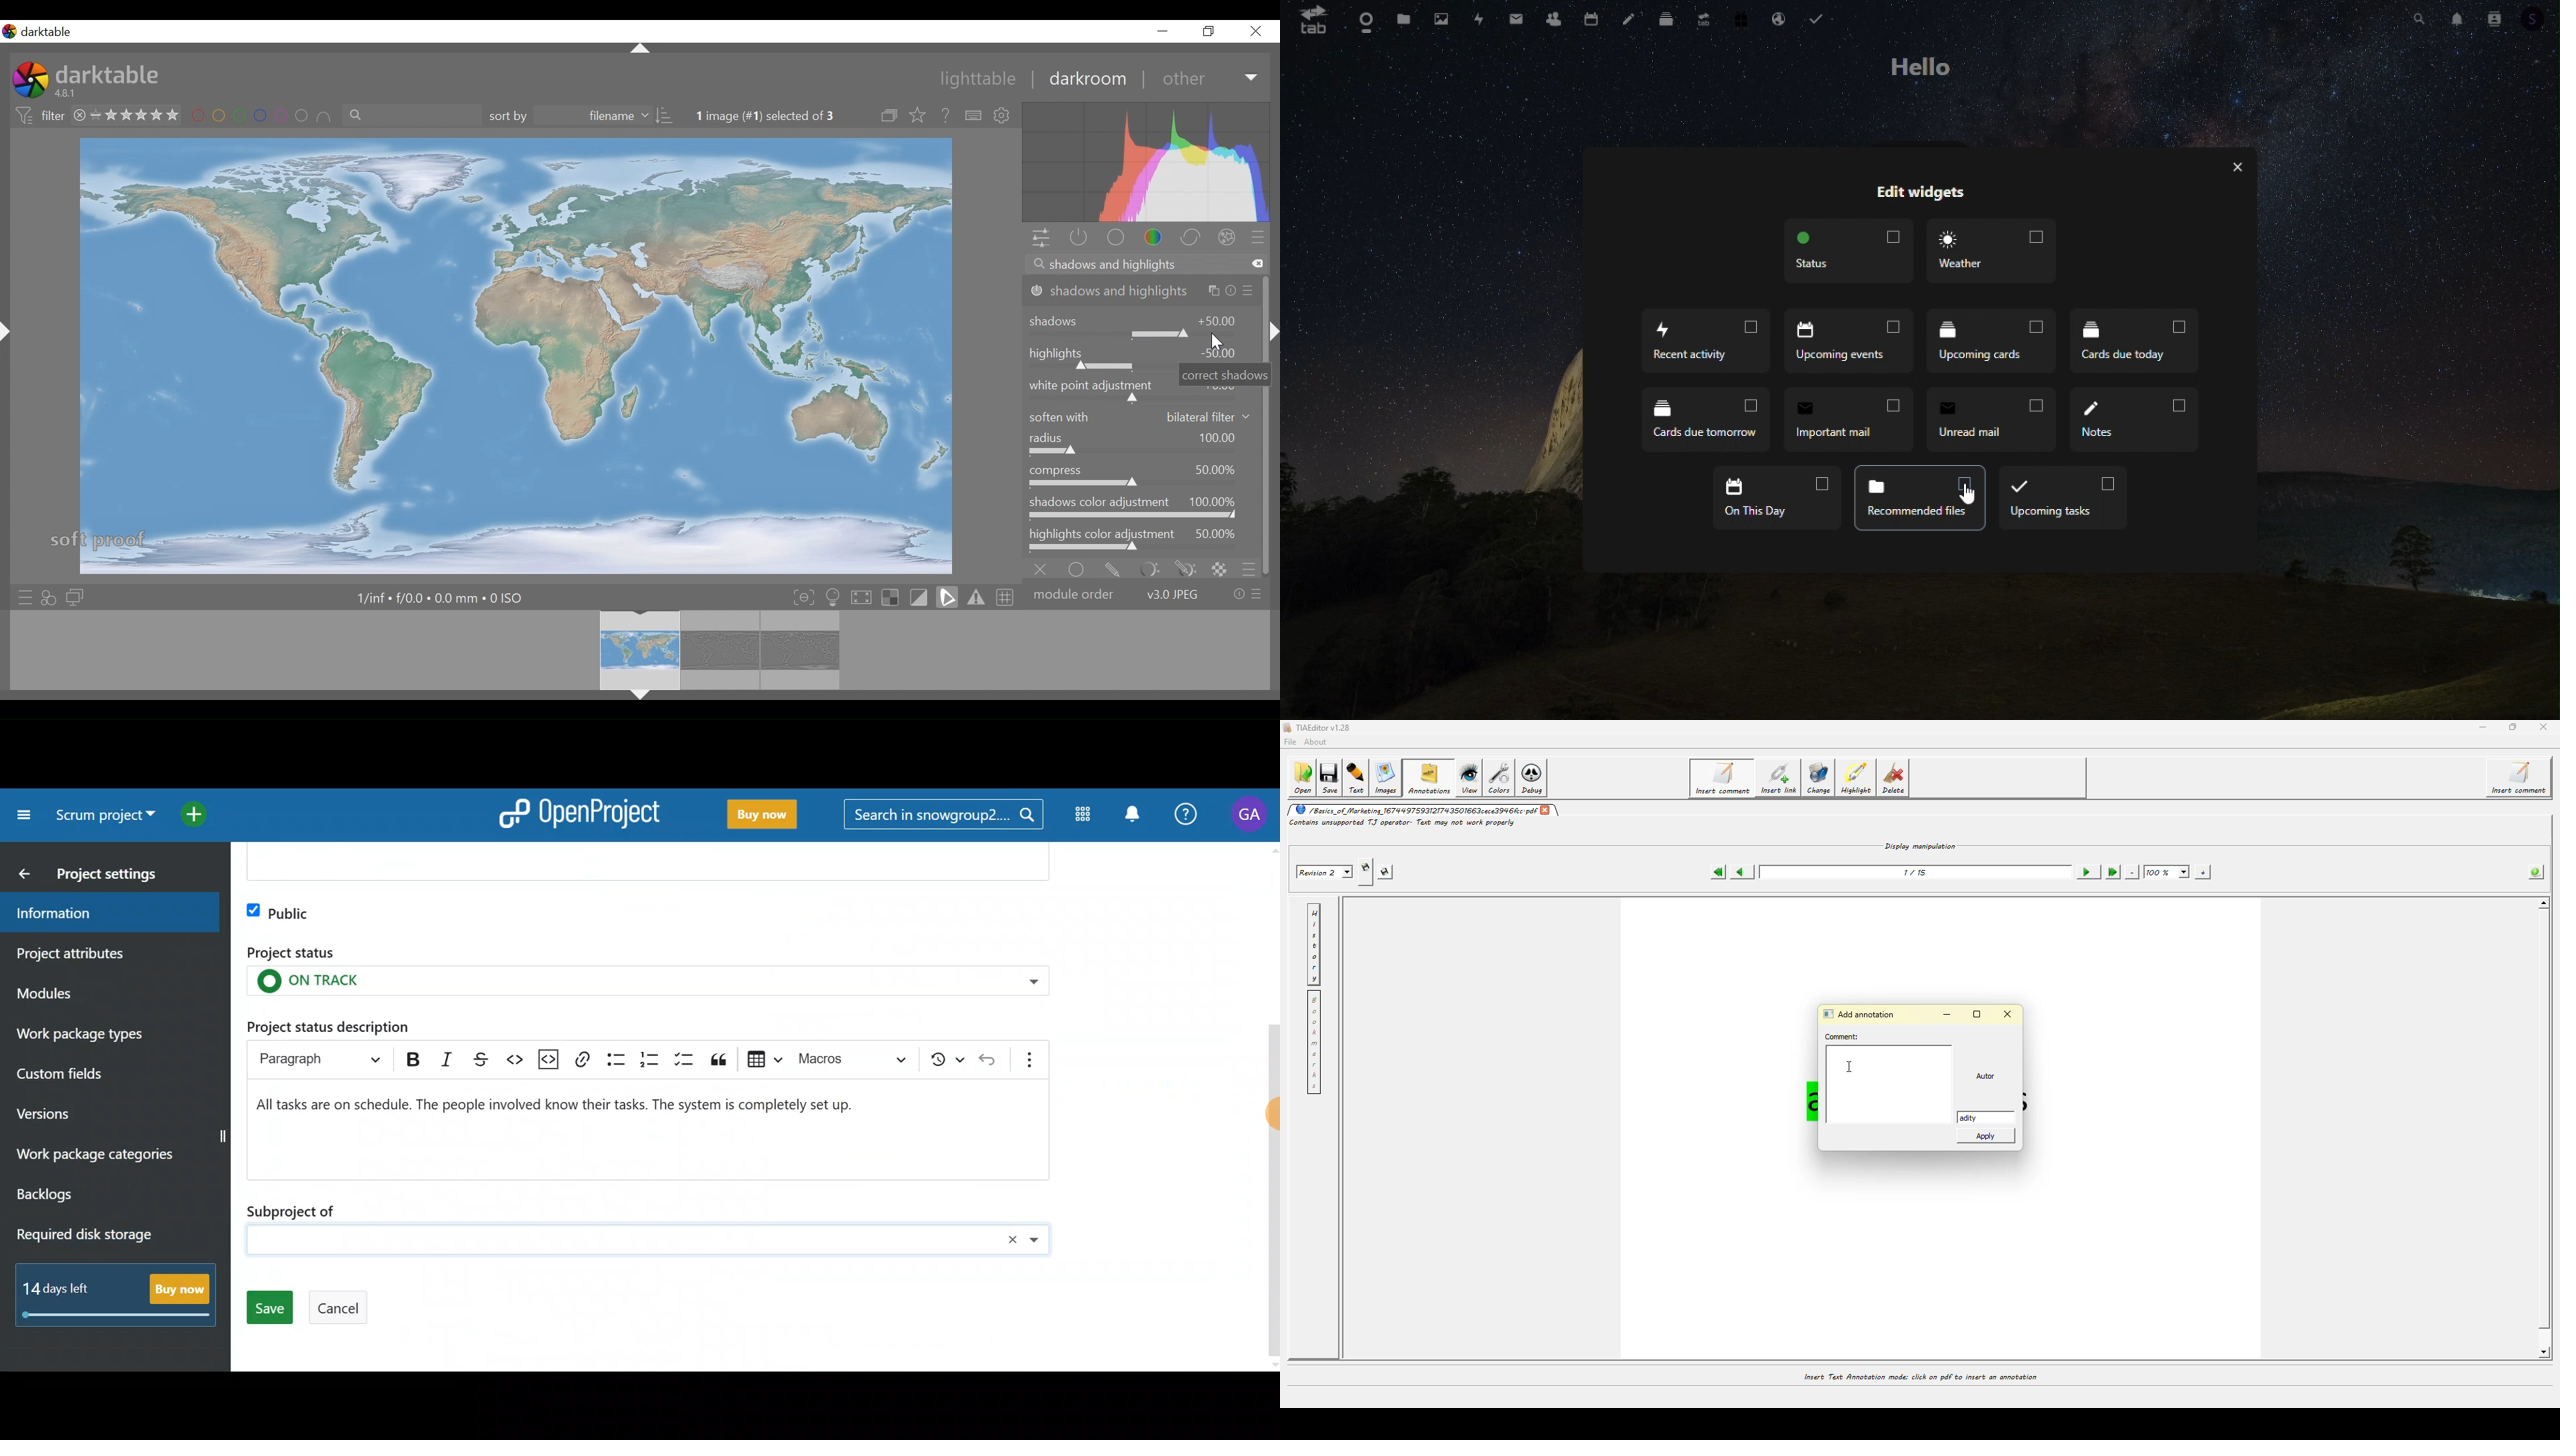 This screenshot has width=2576, height=1456. I want to click on toggle focus-peaking mode, so click(803, 597).